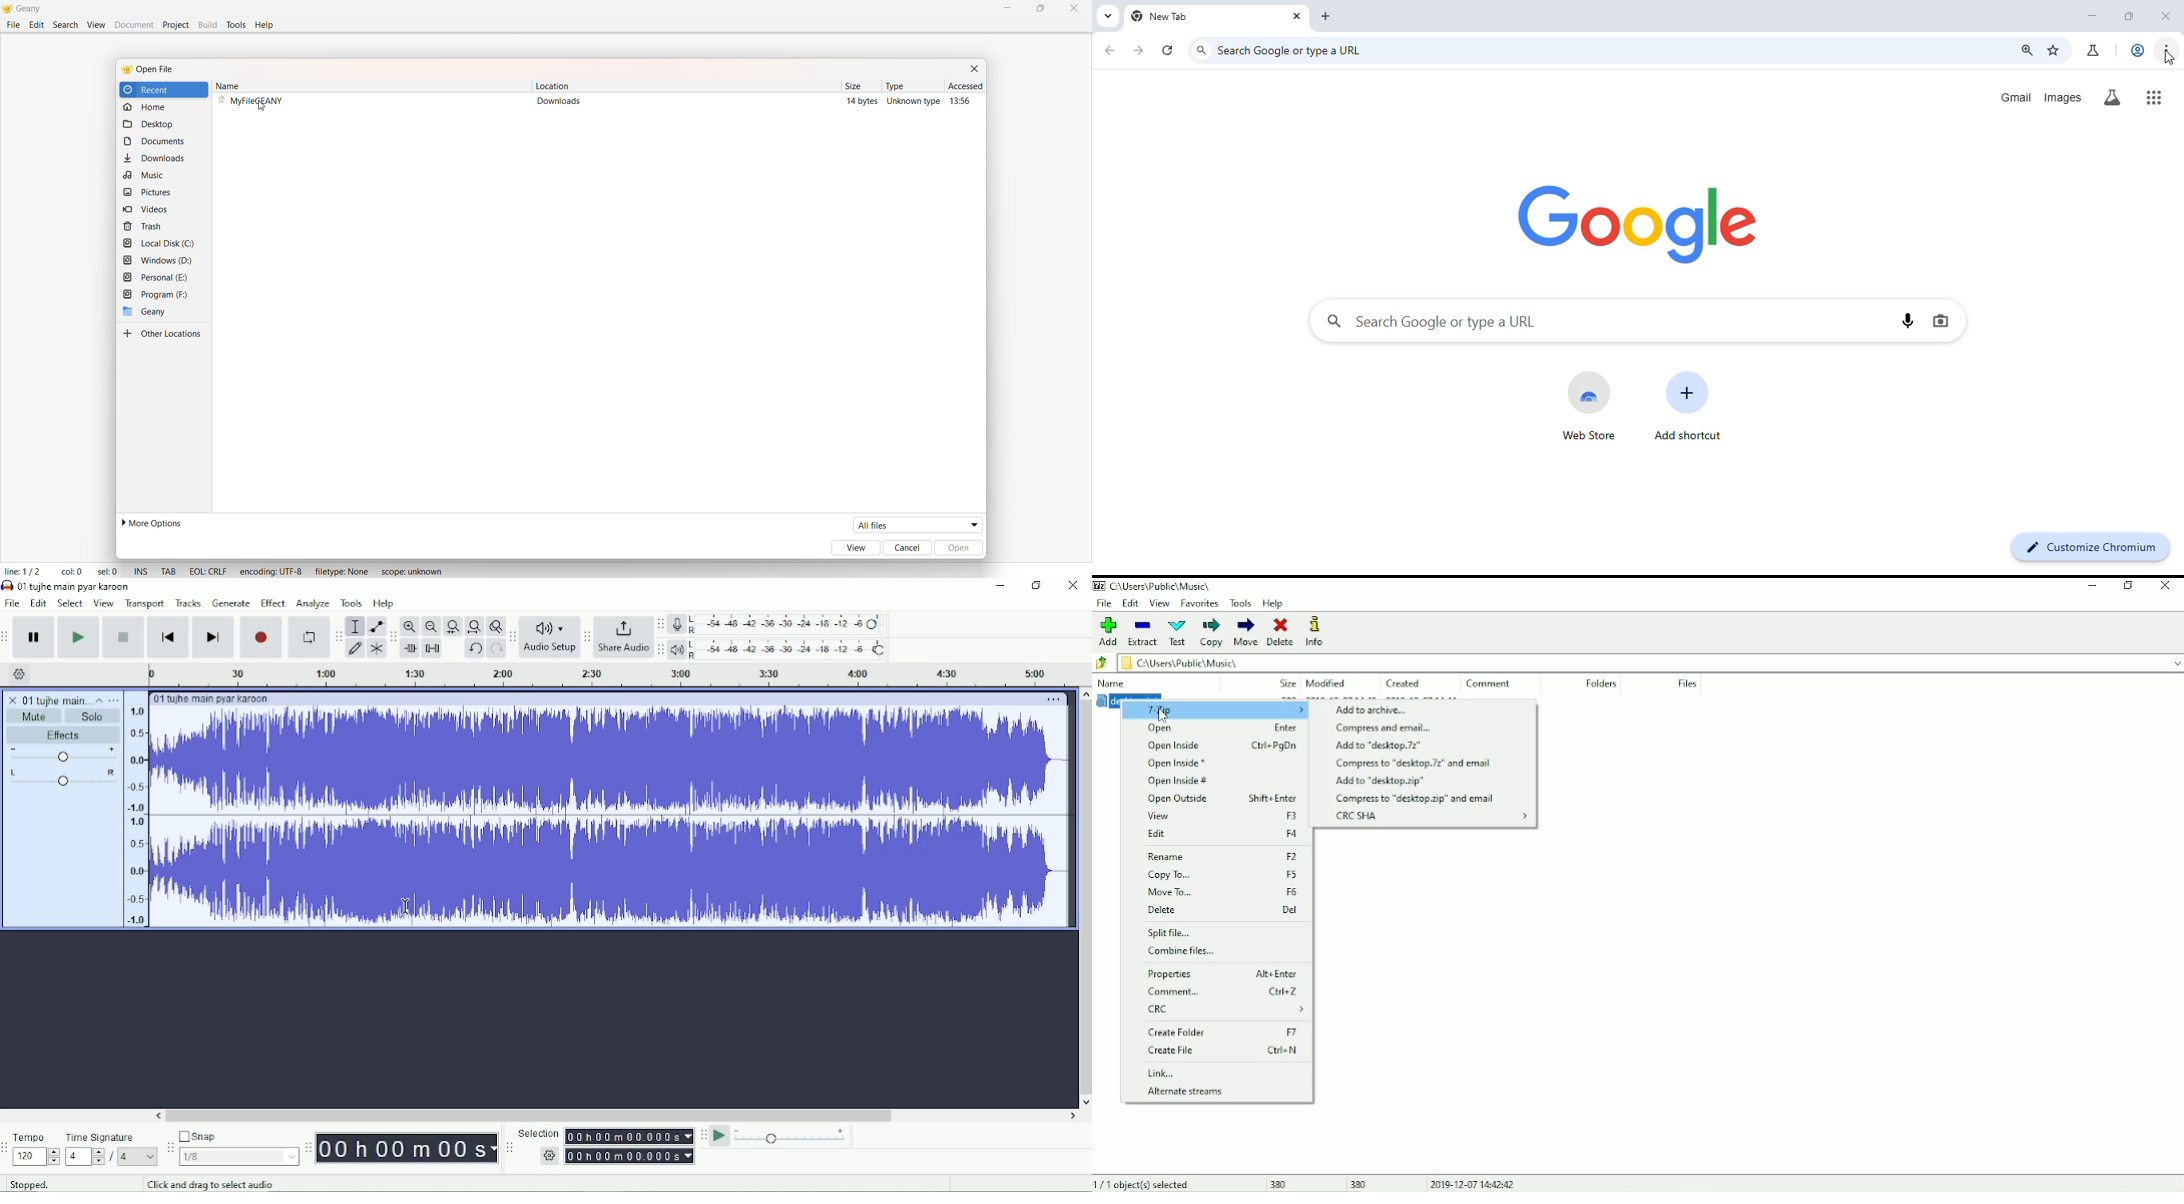  I want to click on dropdown, so click(971, 525).